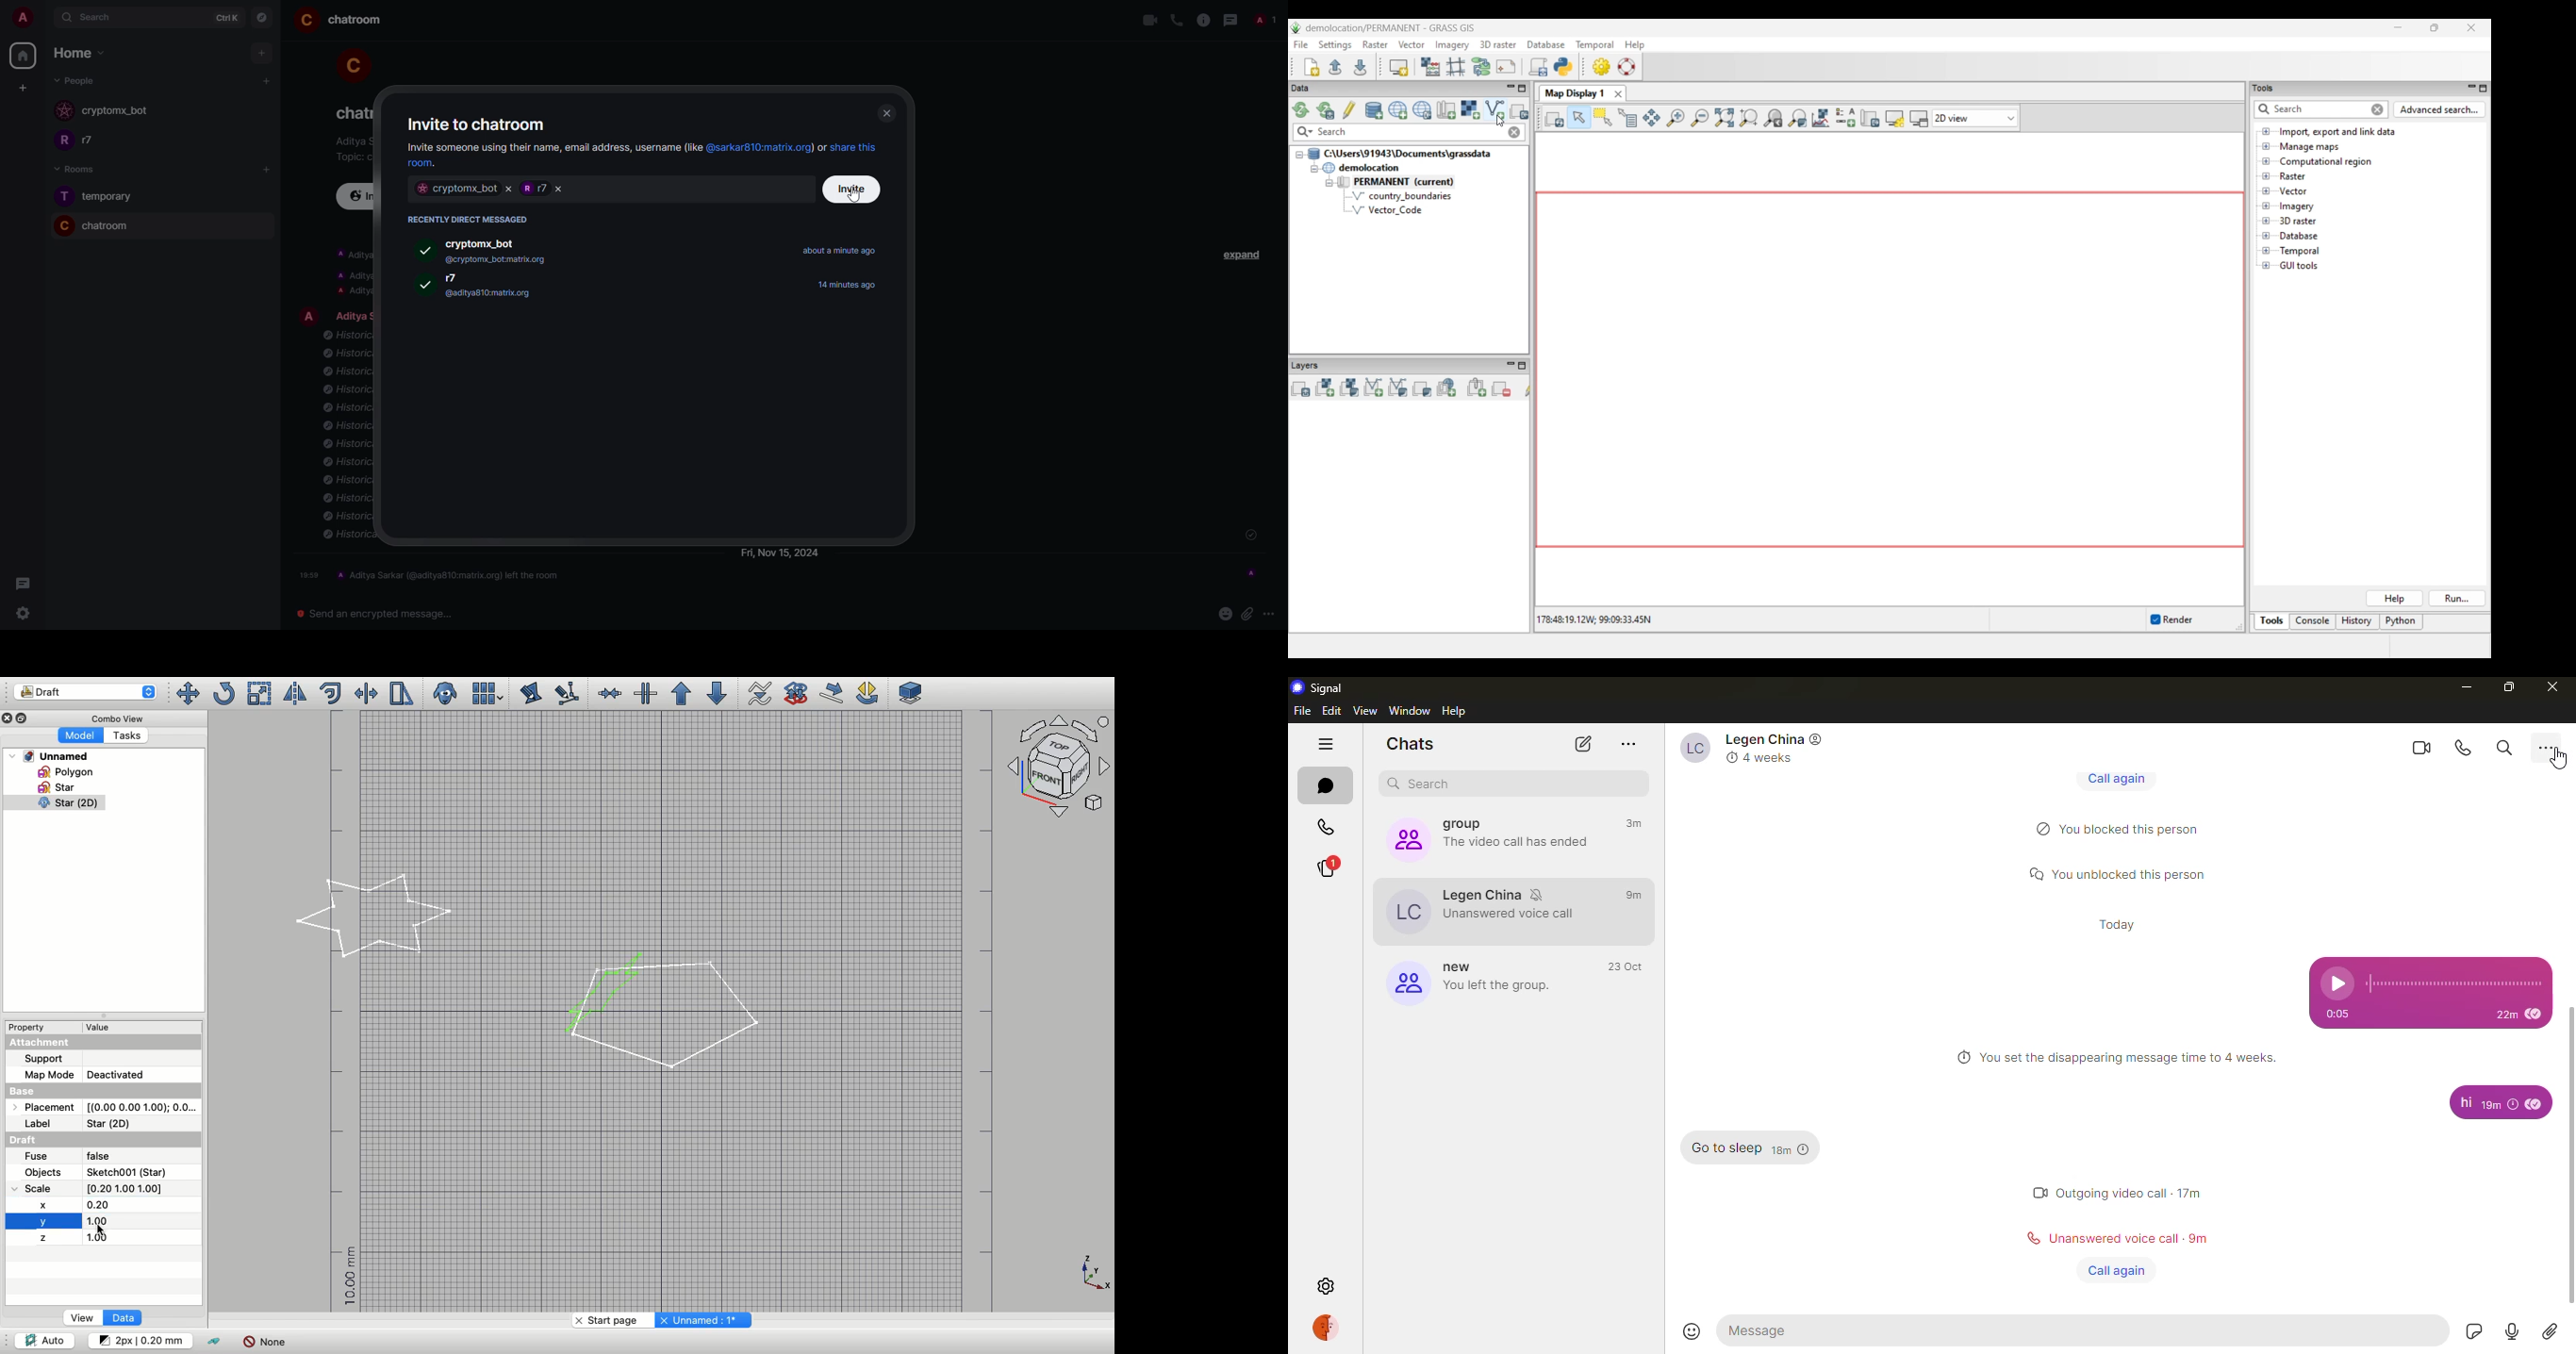  Describe the element at coordinates (2121, 829) in the screenshot. I see `status message` at that location.